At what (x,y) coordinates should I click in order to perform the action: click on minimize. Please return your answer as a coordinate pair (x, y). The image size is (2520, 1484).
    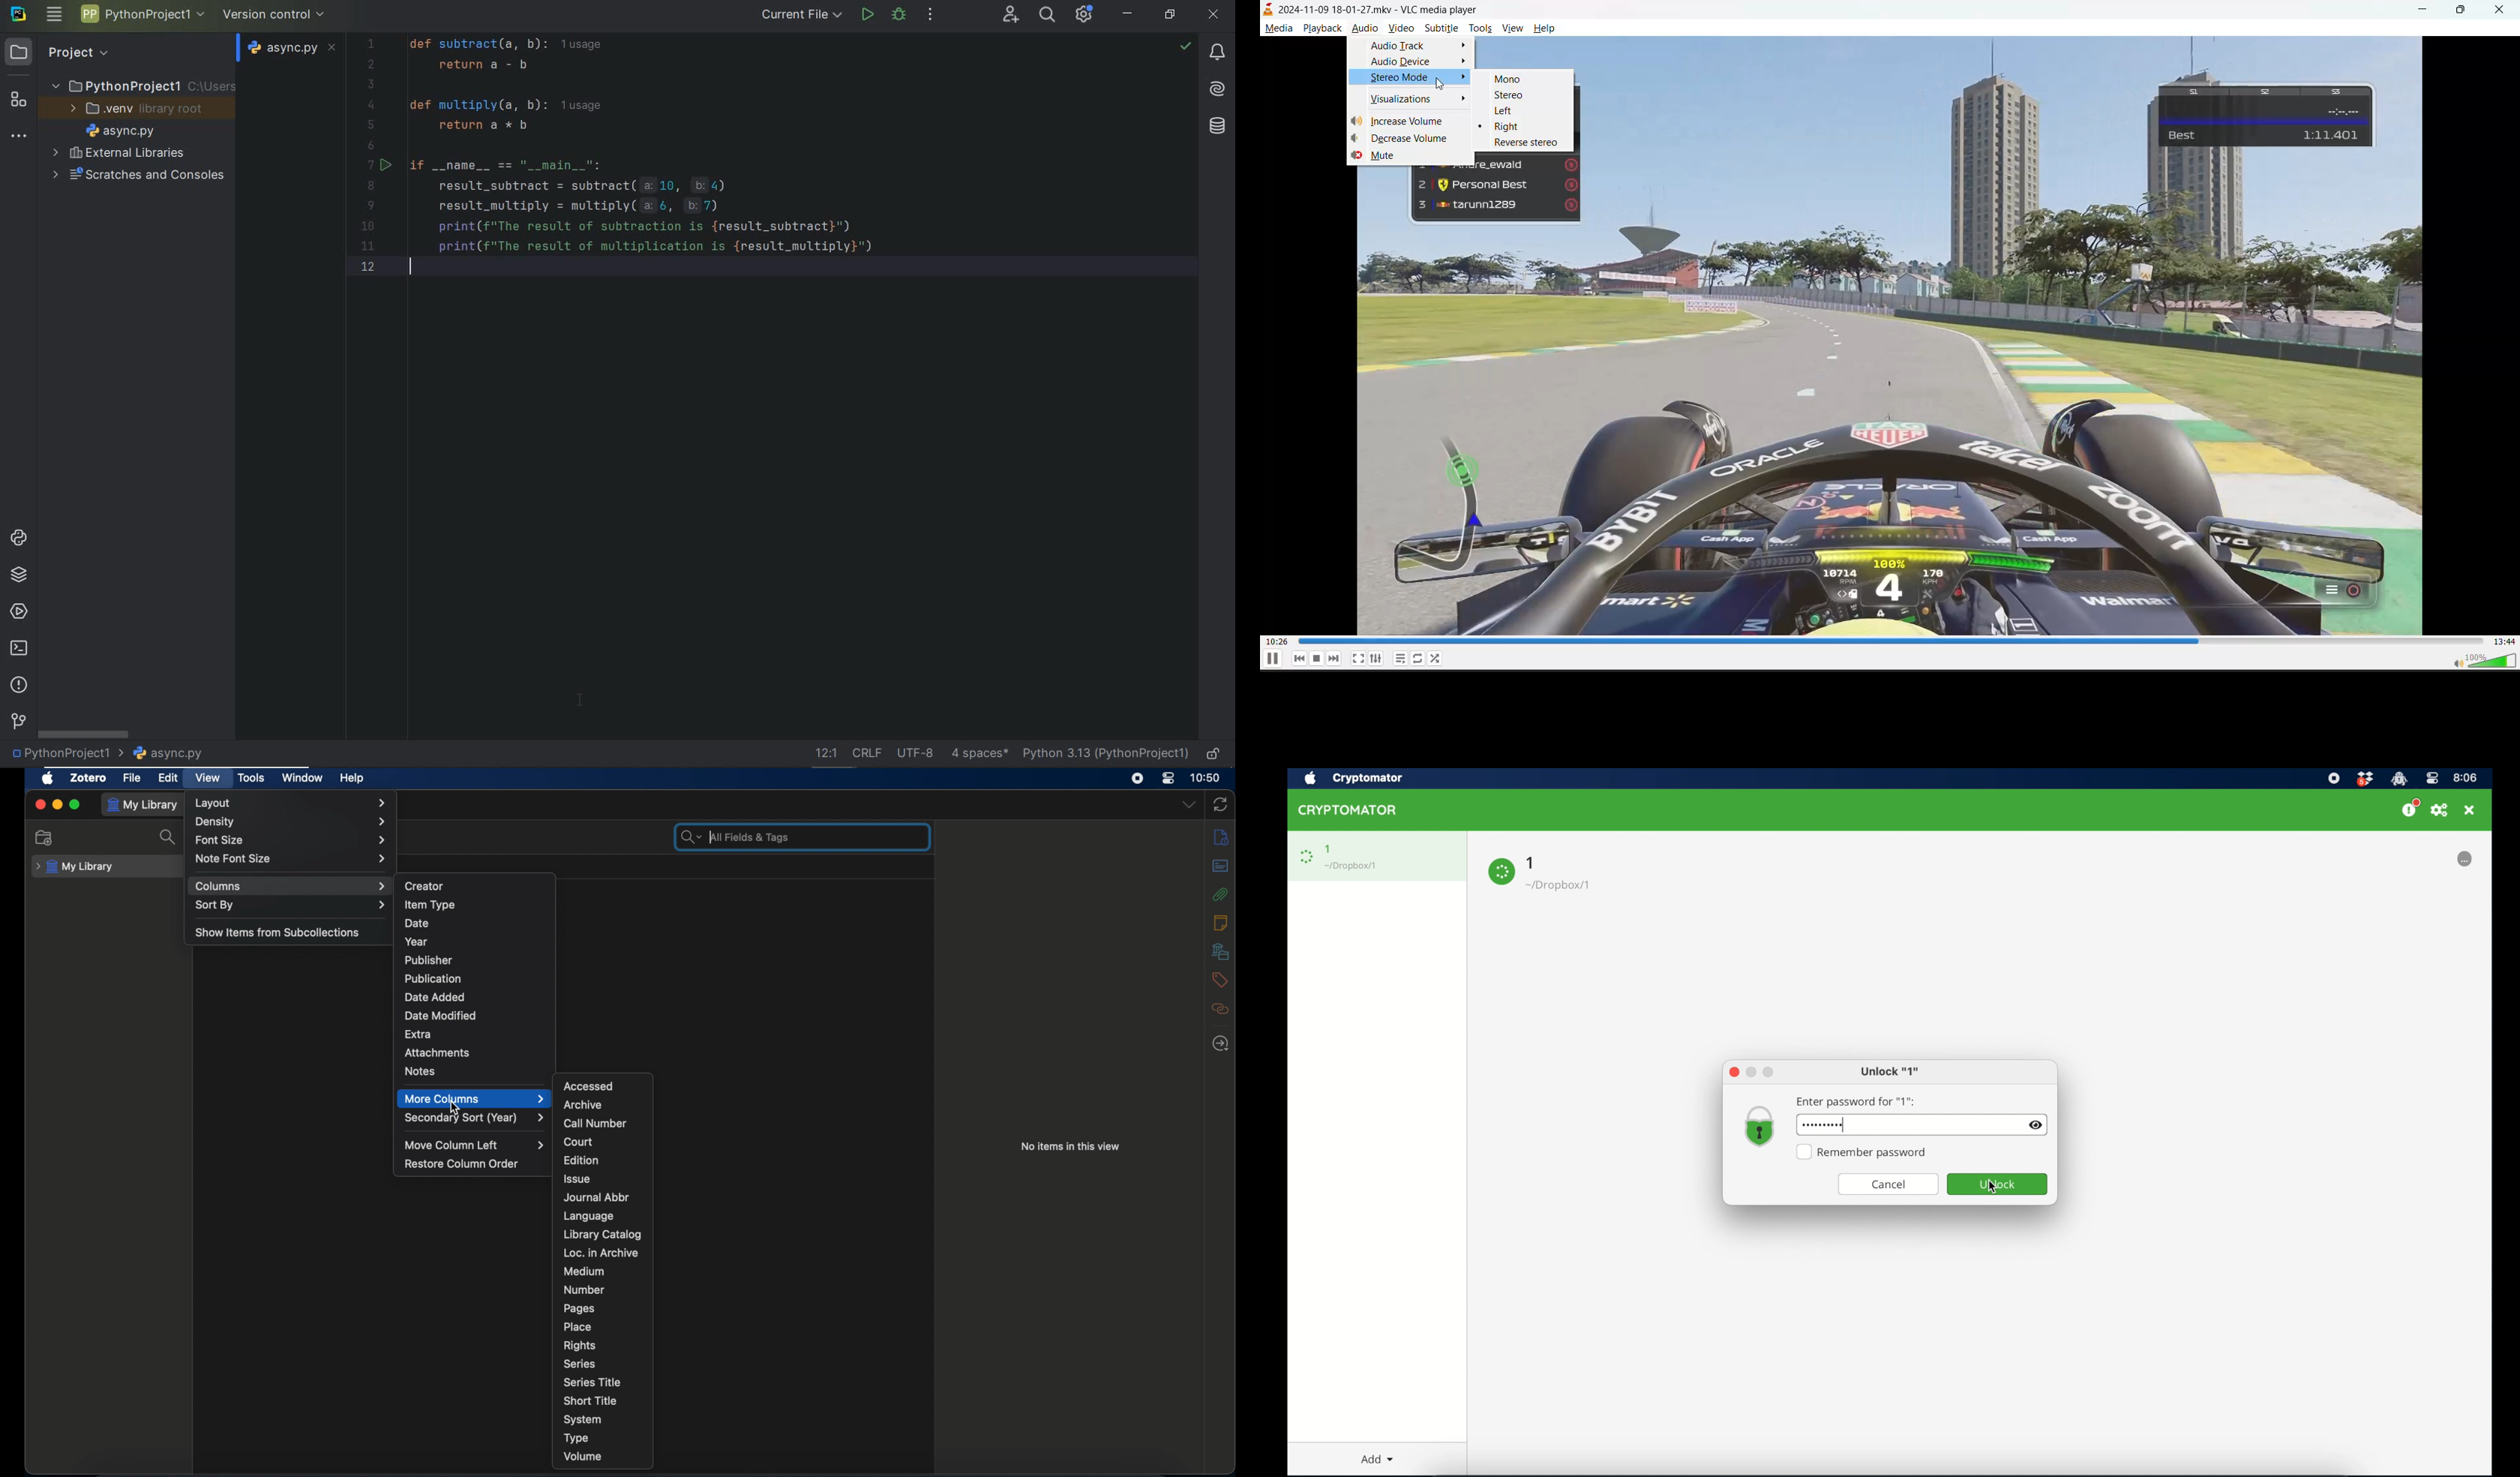
    Looking at the image, I should click on (2427, 10).